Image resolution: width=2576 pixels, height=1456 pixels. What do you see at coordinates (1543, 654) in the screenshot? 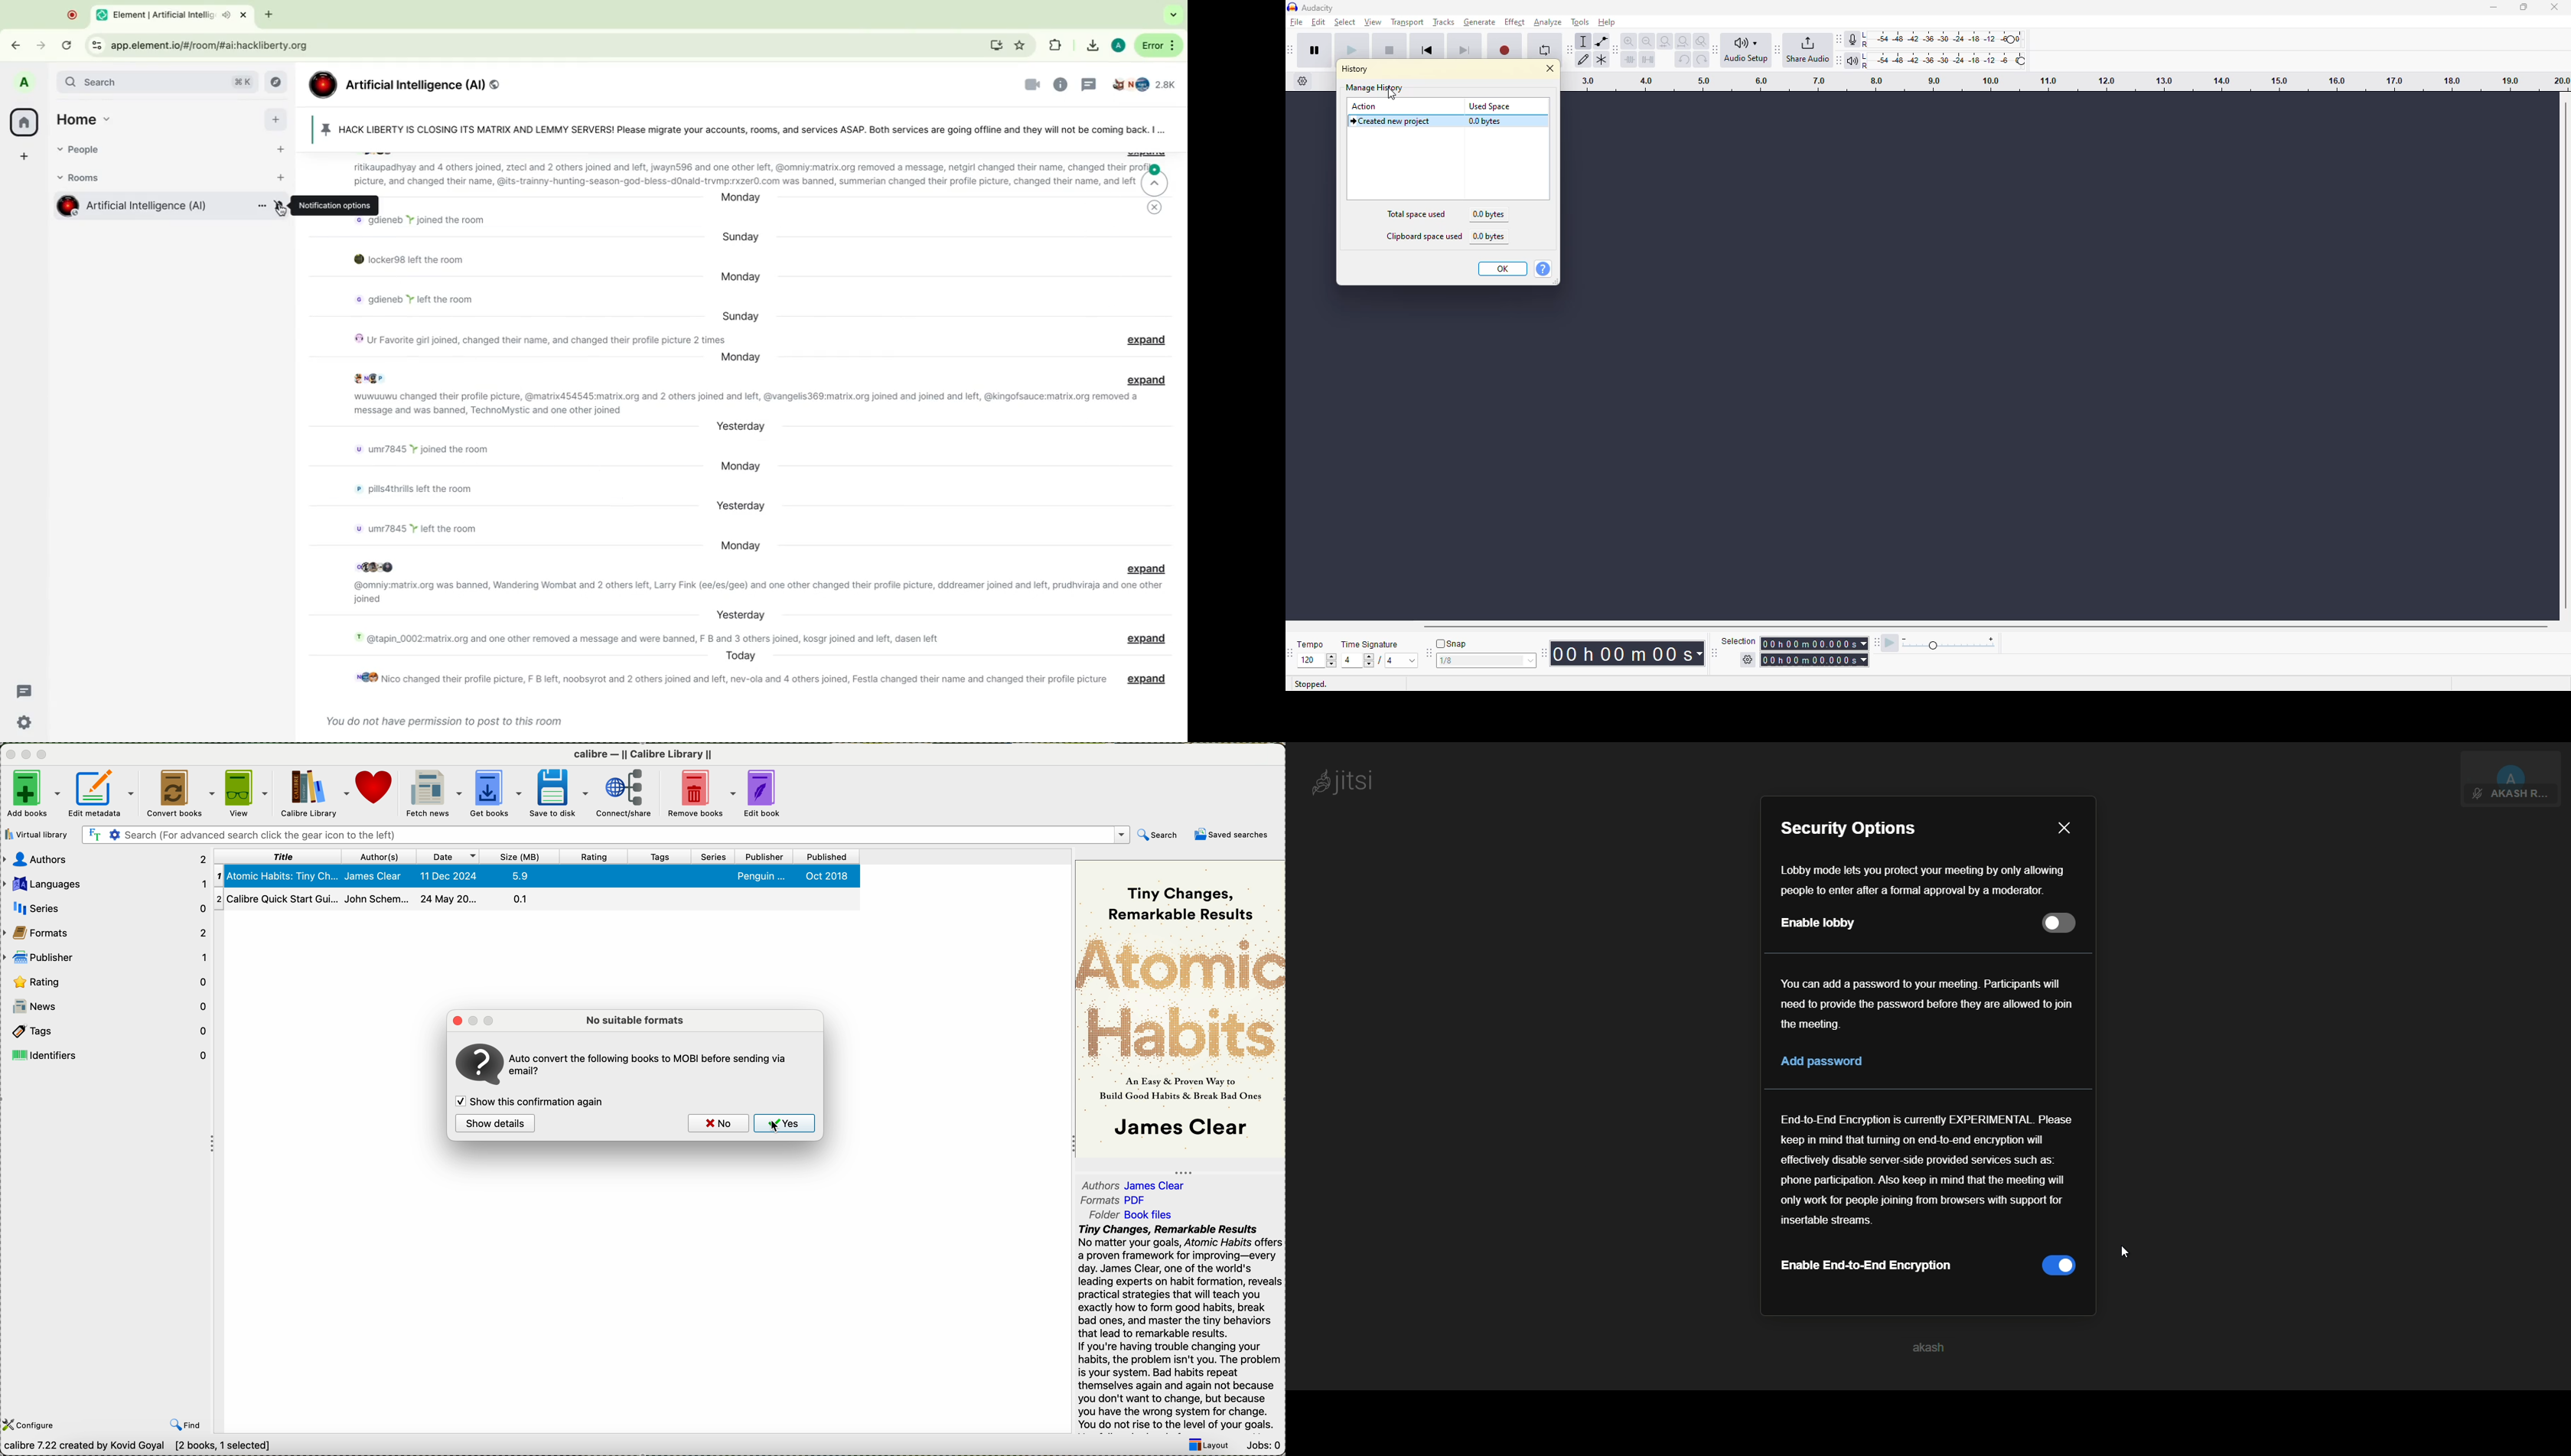
I see `audacity tools toolbar` at bounding box center [1543, 654].